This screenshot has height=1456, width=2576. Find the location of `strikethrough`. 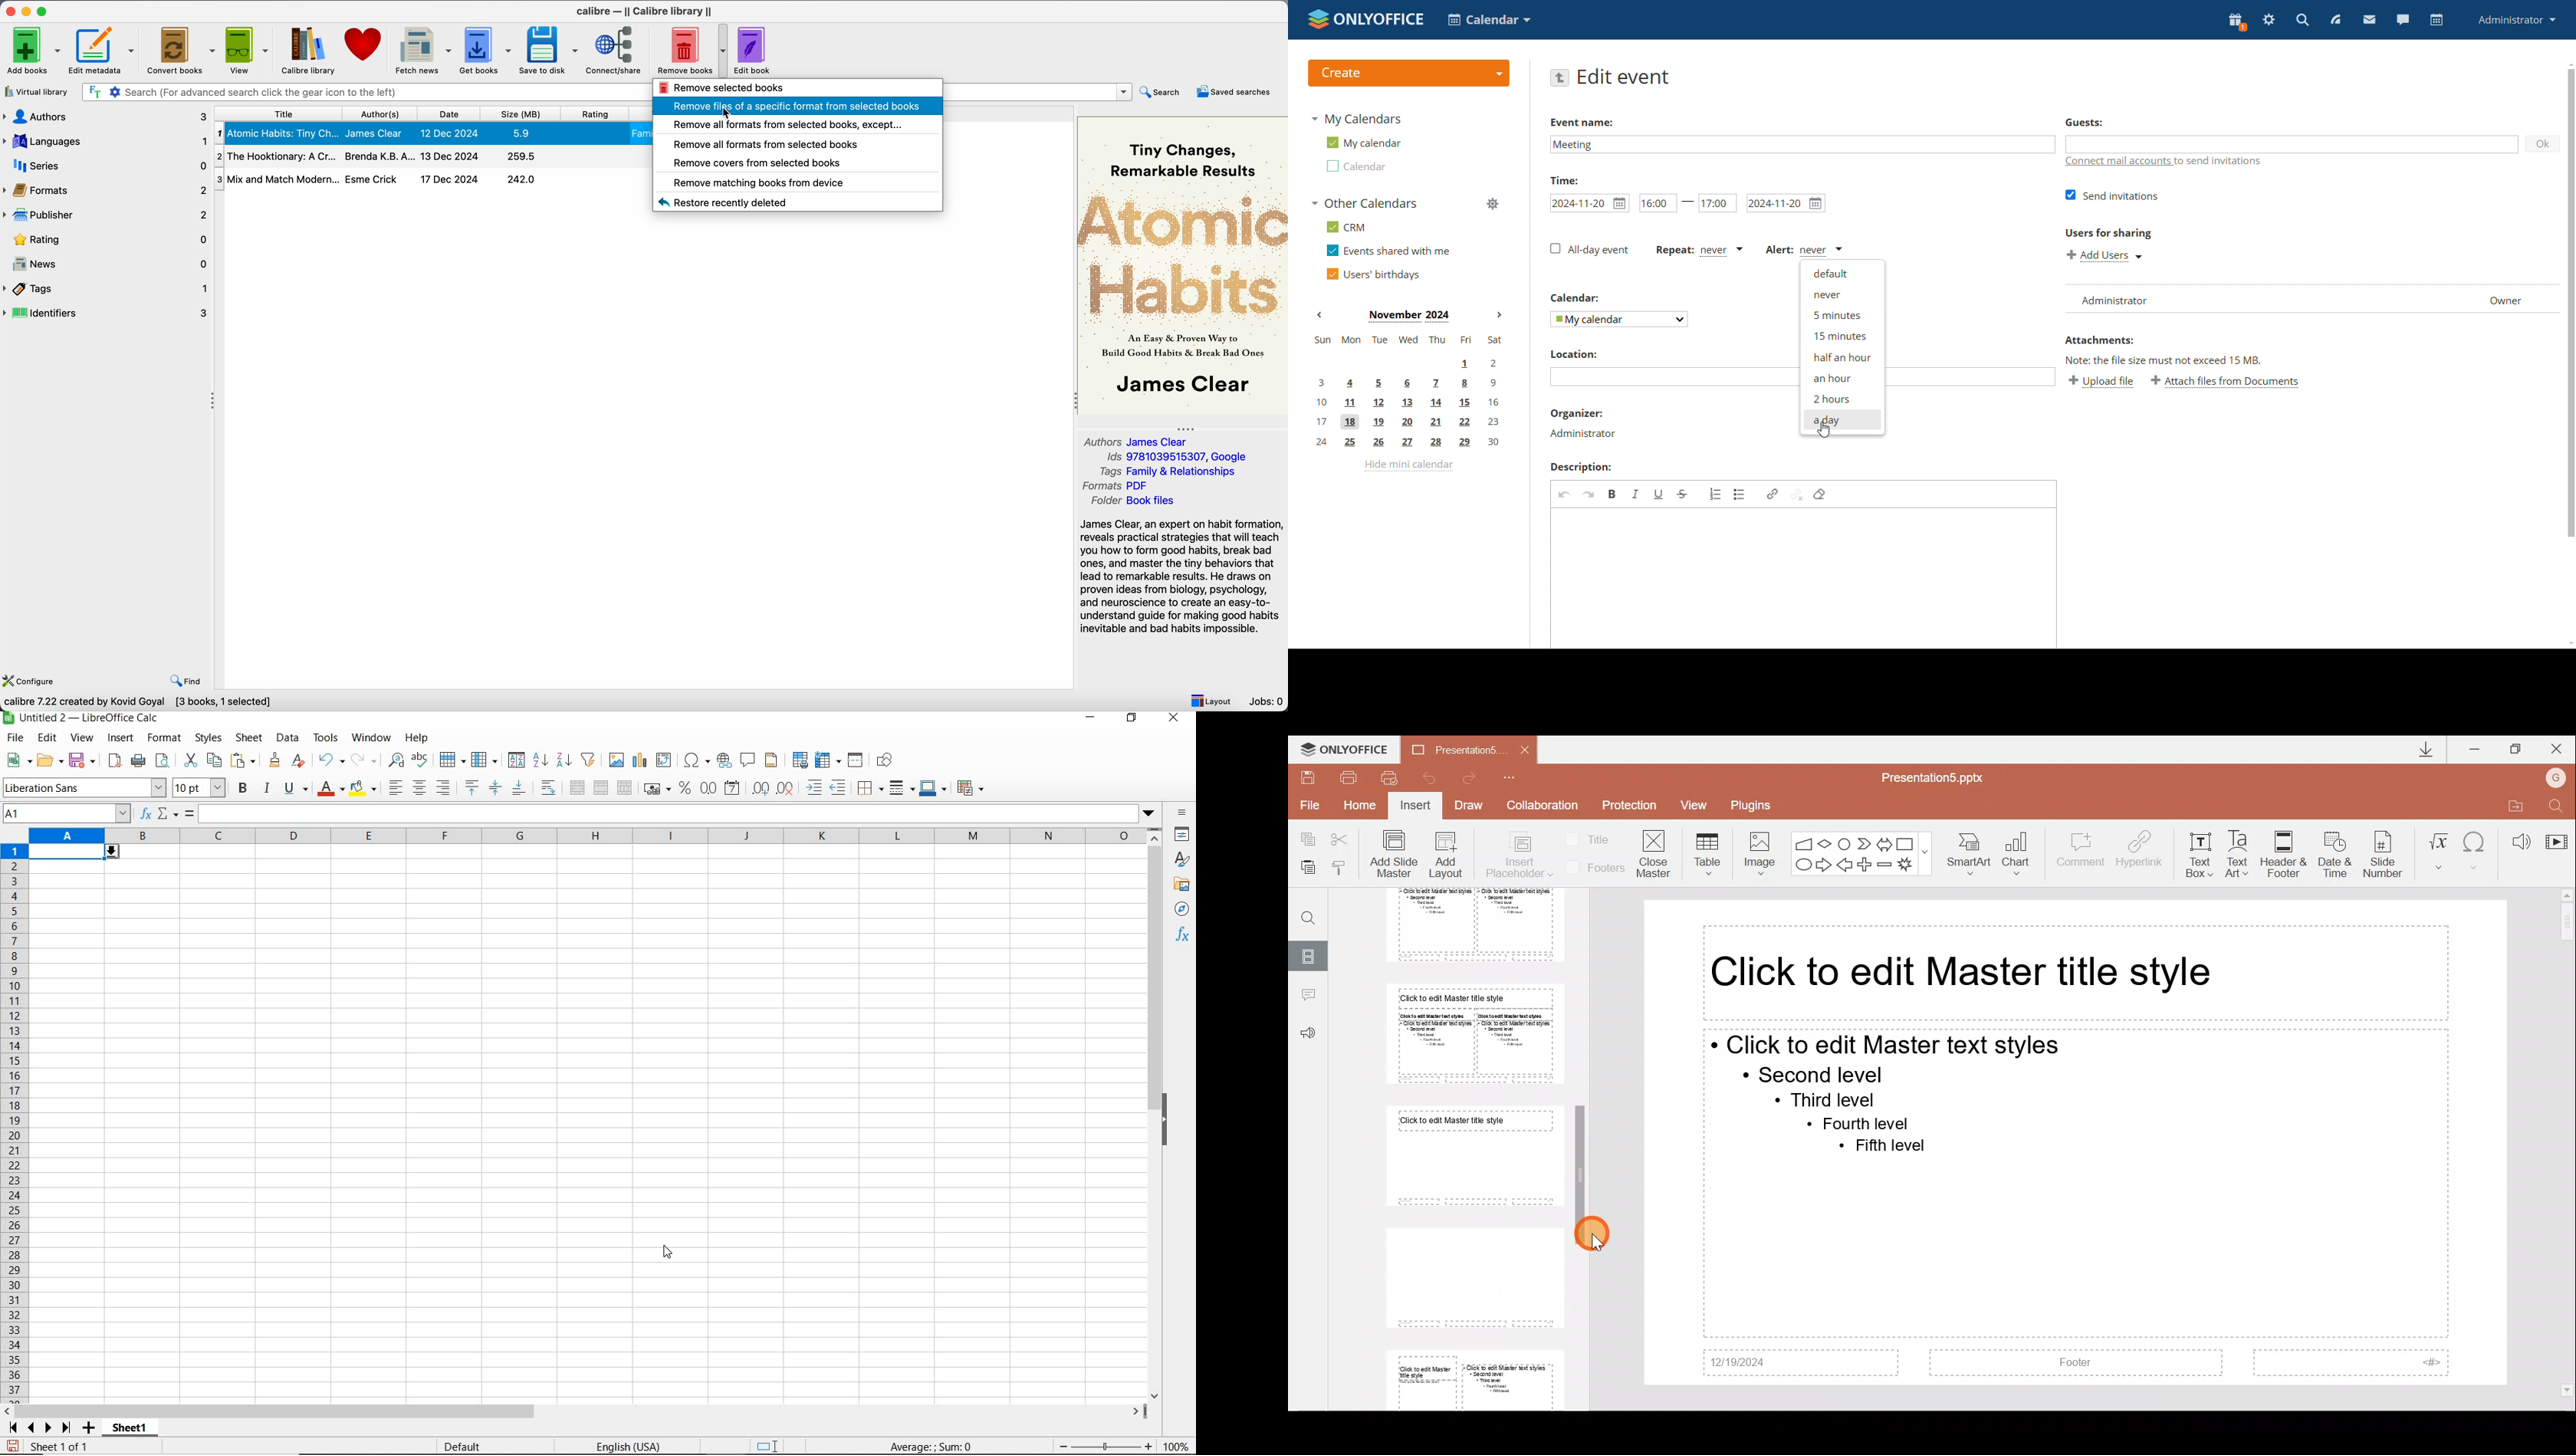

strikethrough is located at coordinates (1682, 494).